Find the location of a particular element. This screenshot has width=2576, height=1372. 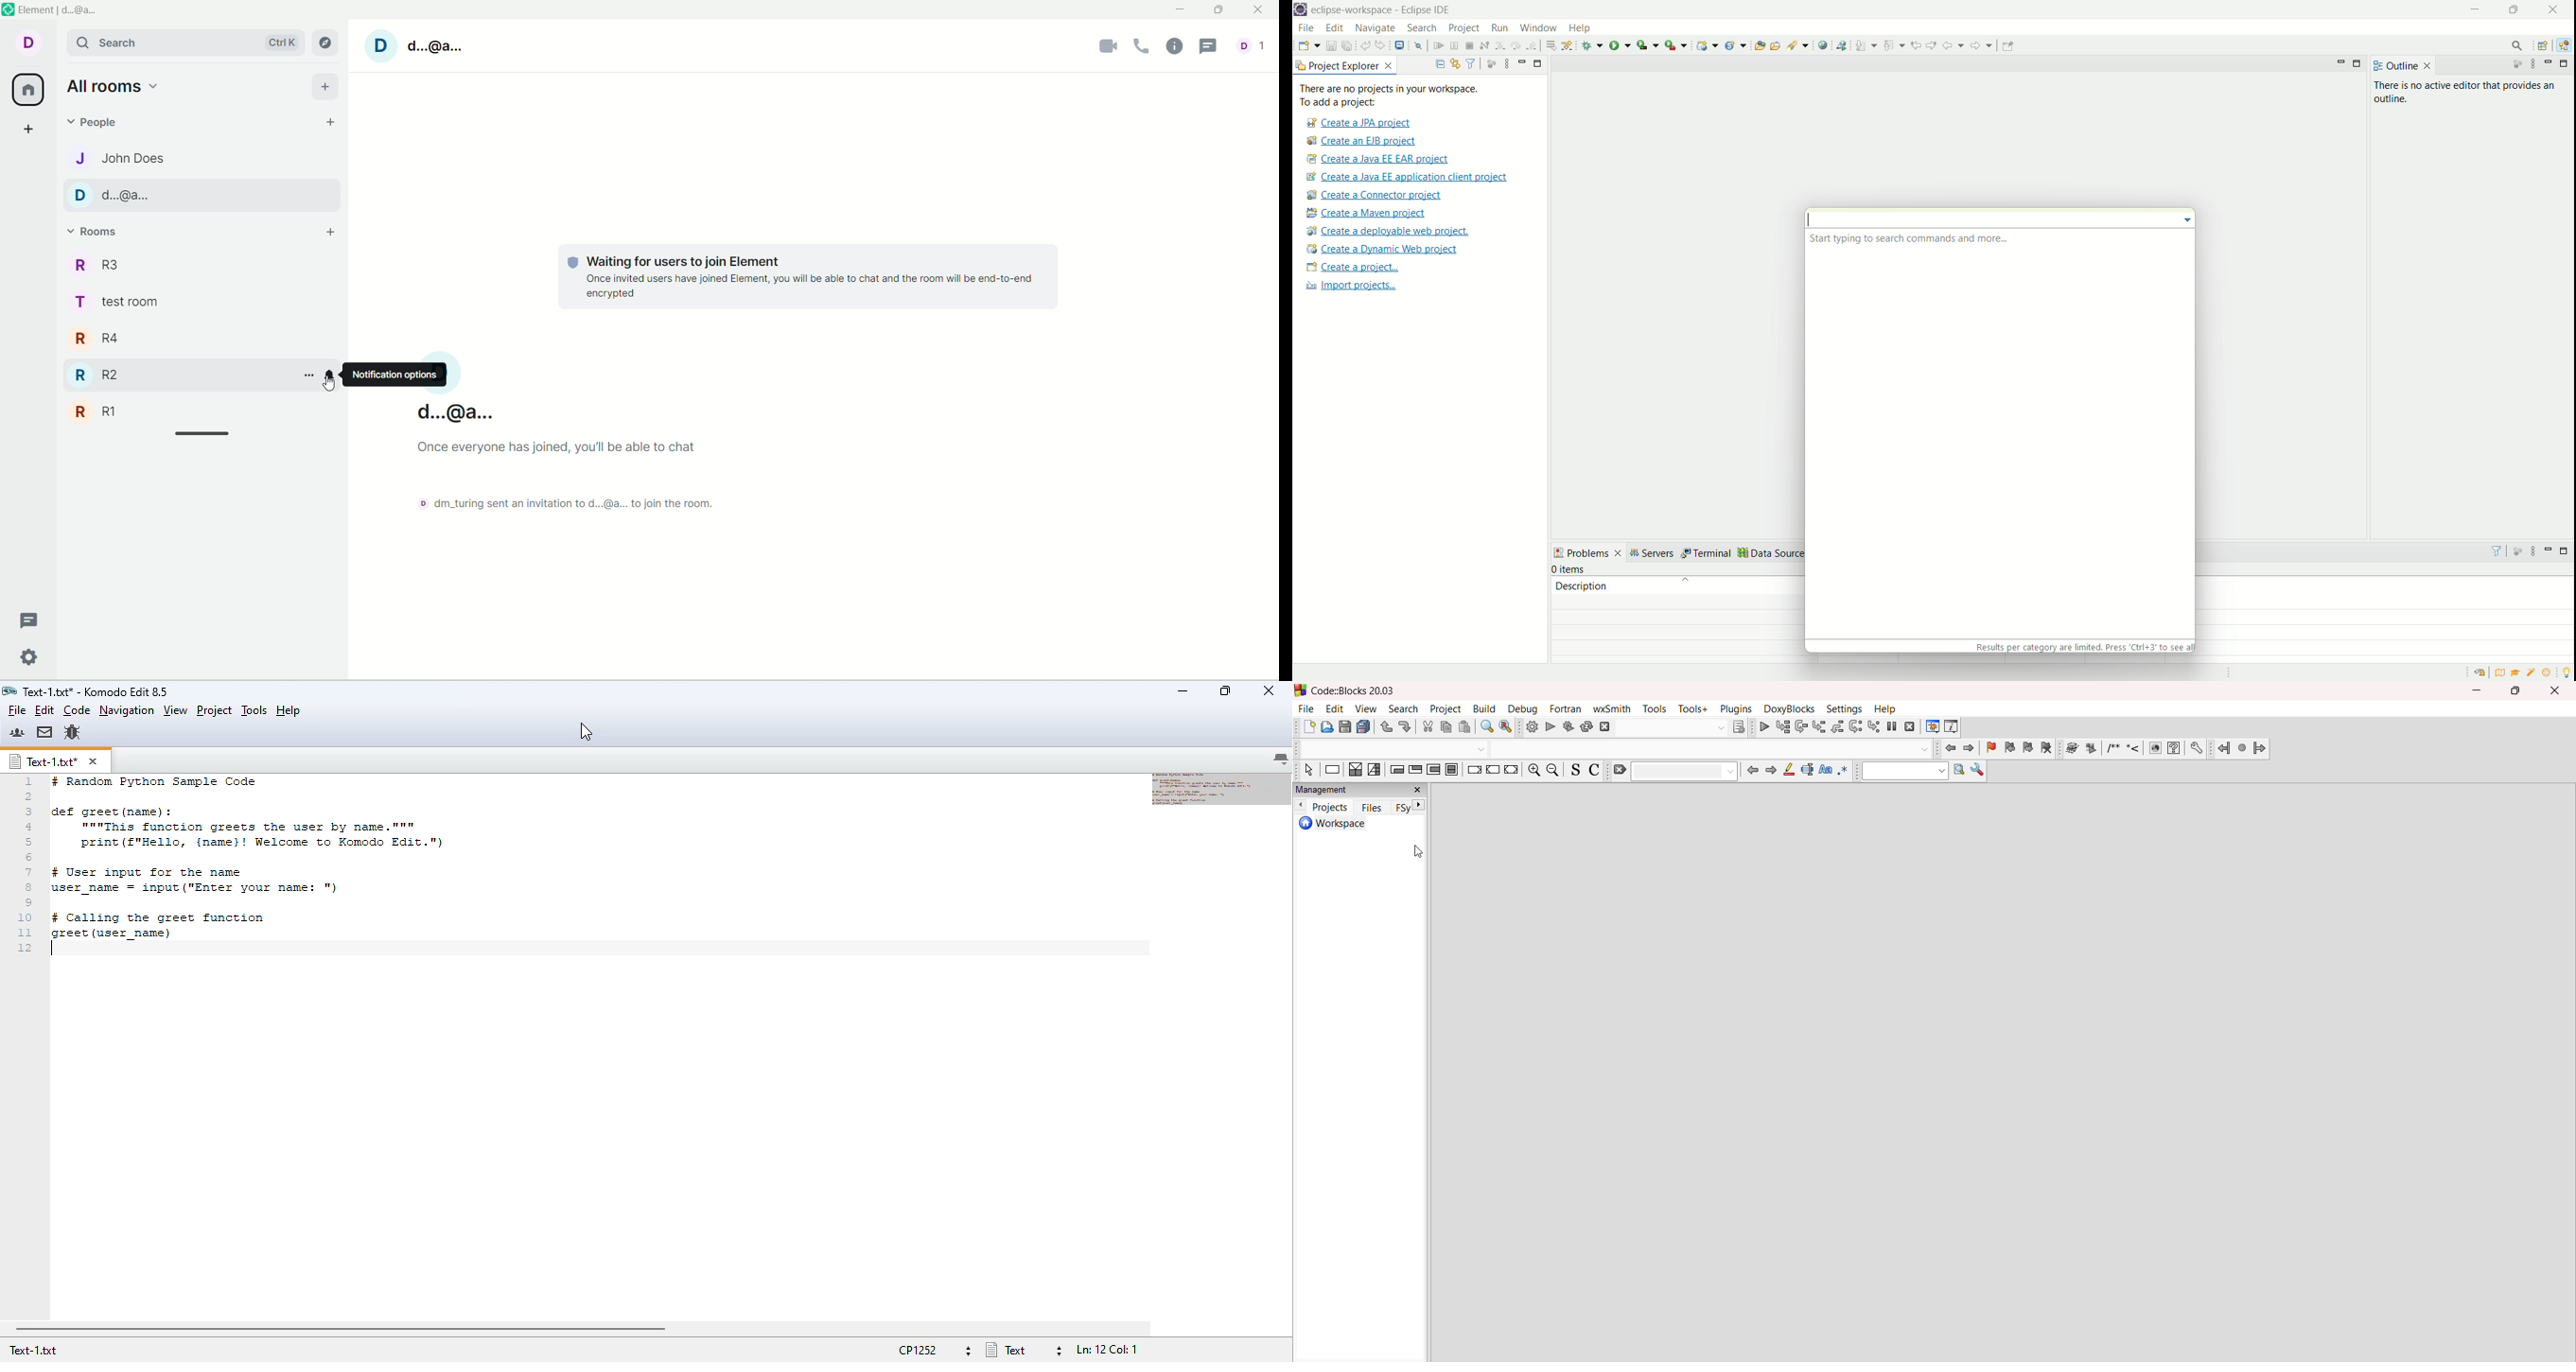

voice call is located at coordinates (1144, 47).